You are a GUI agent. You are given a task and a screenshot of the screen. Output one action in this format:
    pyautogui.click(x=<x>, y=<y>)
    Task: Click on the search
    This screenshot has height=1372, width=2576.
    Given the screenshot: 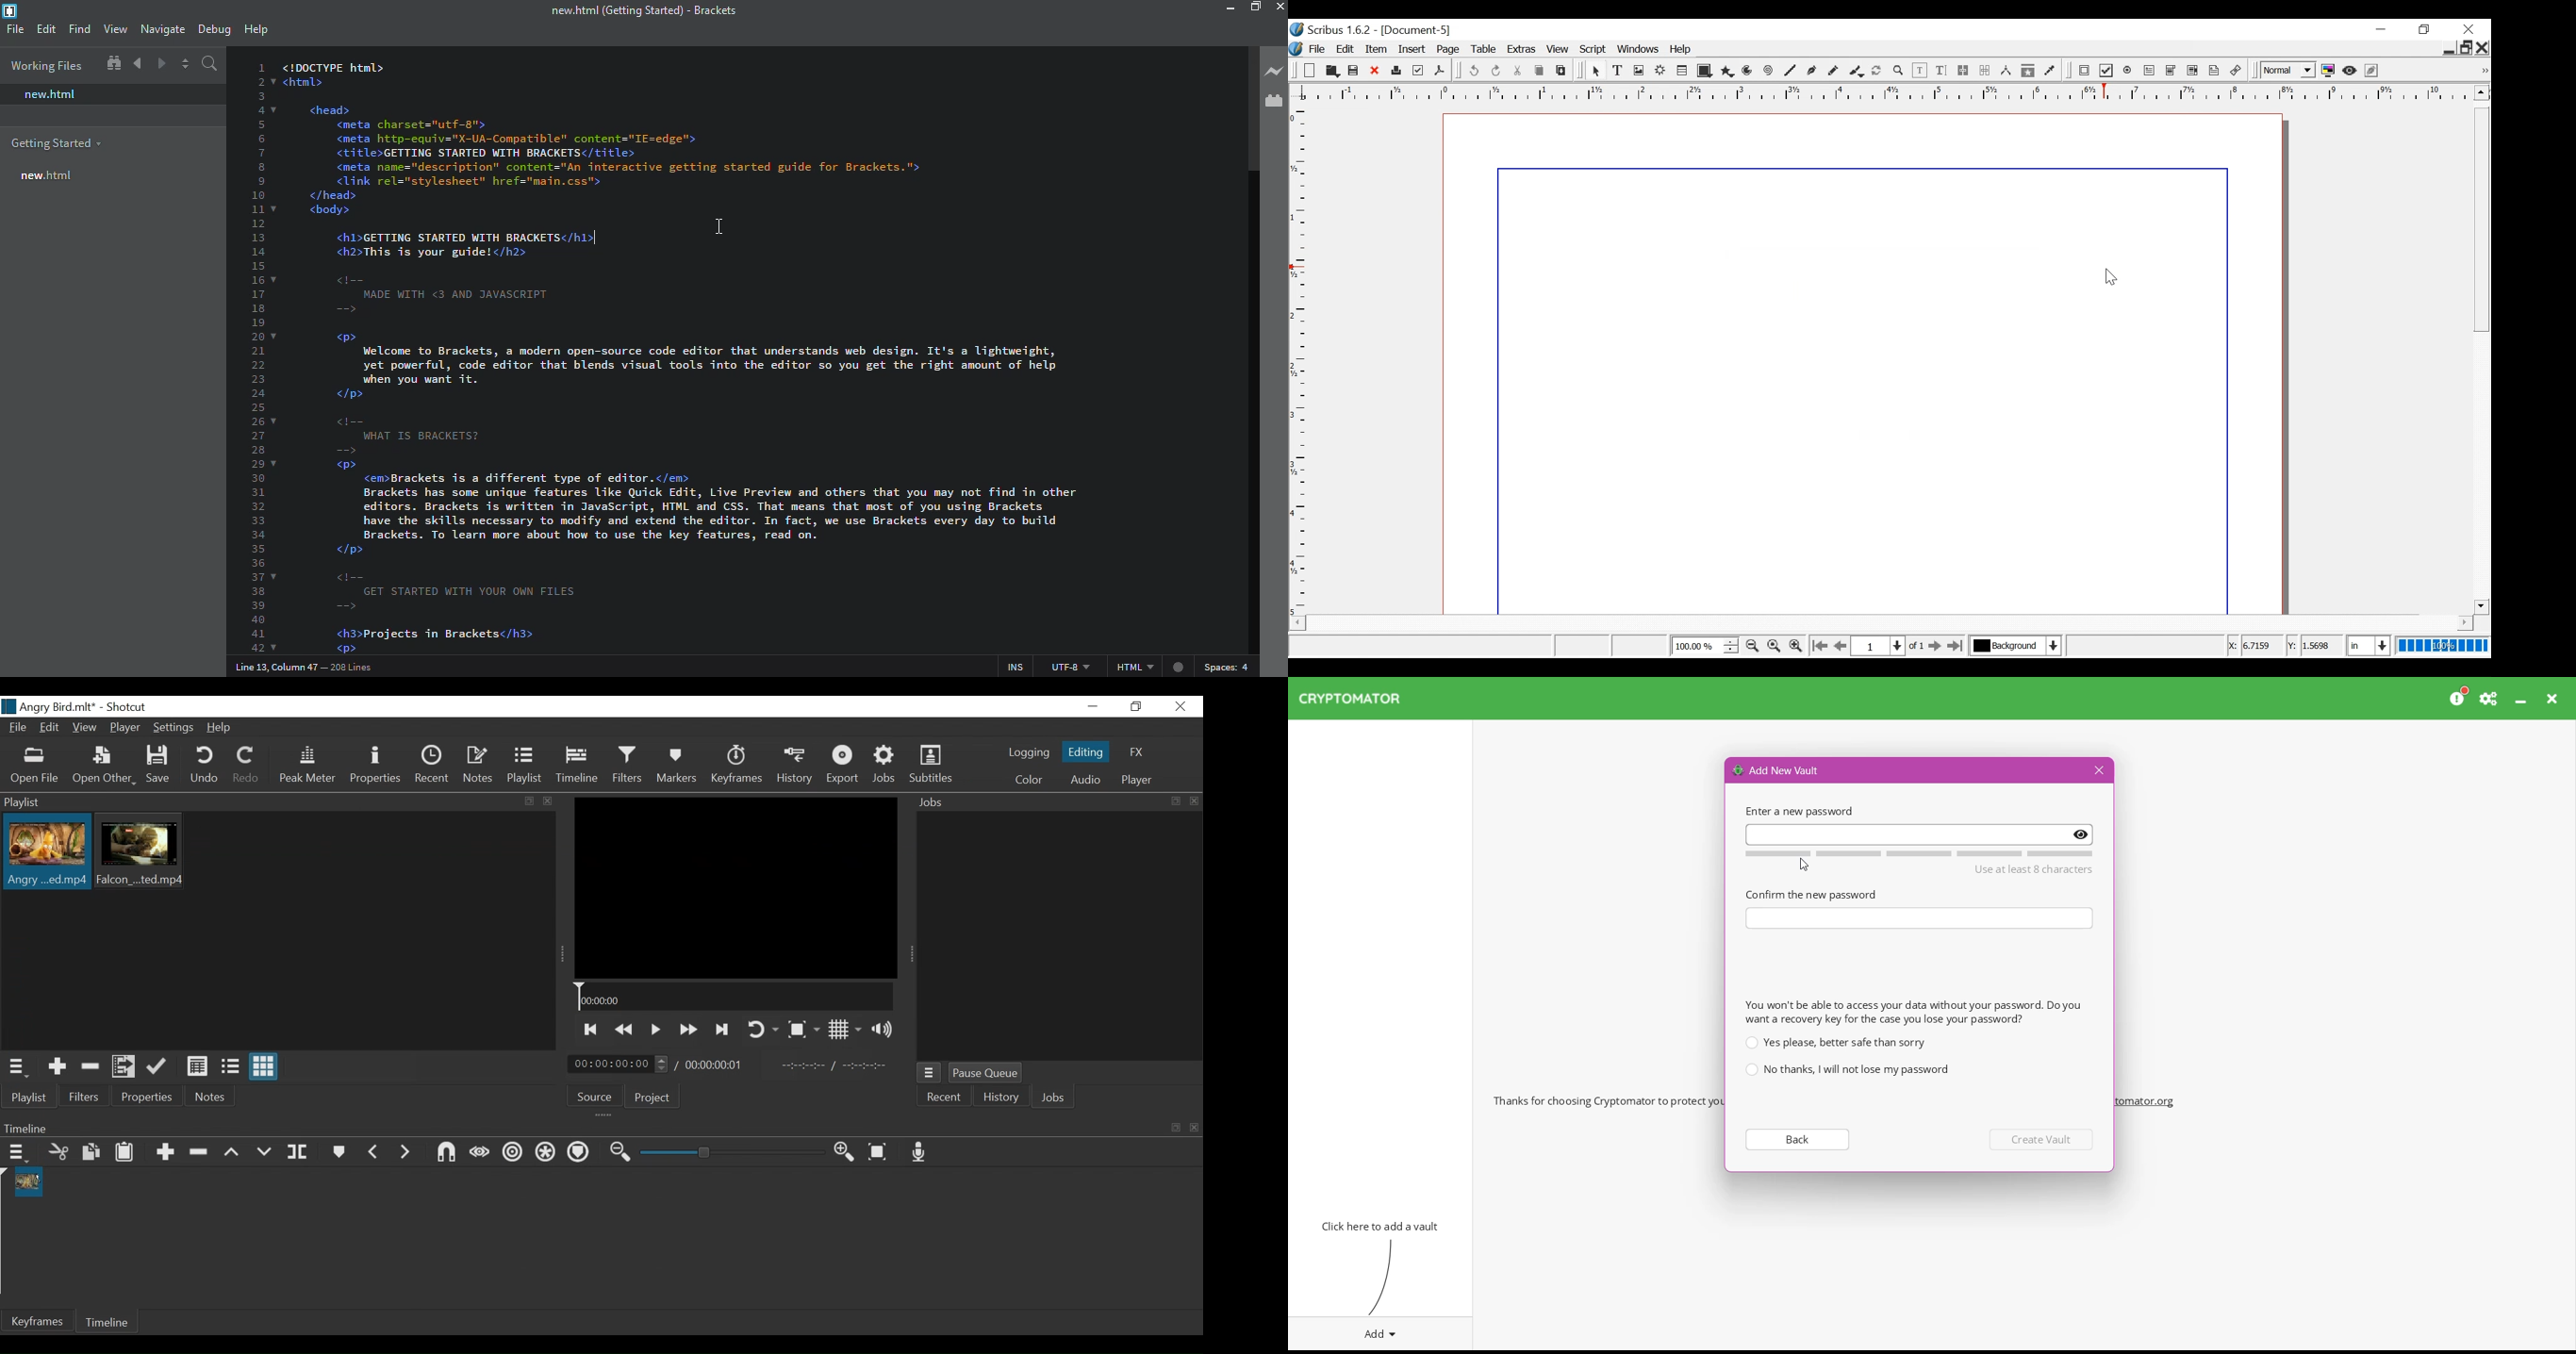 What is the action you would take?
    pyautogui.click(x=210, y=64)
    